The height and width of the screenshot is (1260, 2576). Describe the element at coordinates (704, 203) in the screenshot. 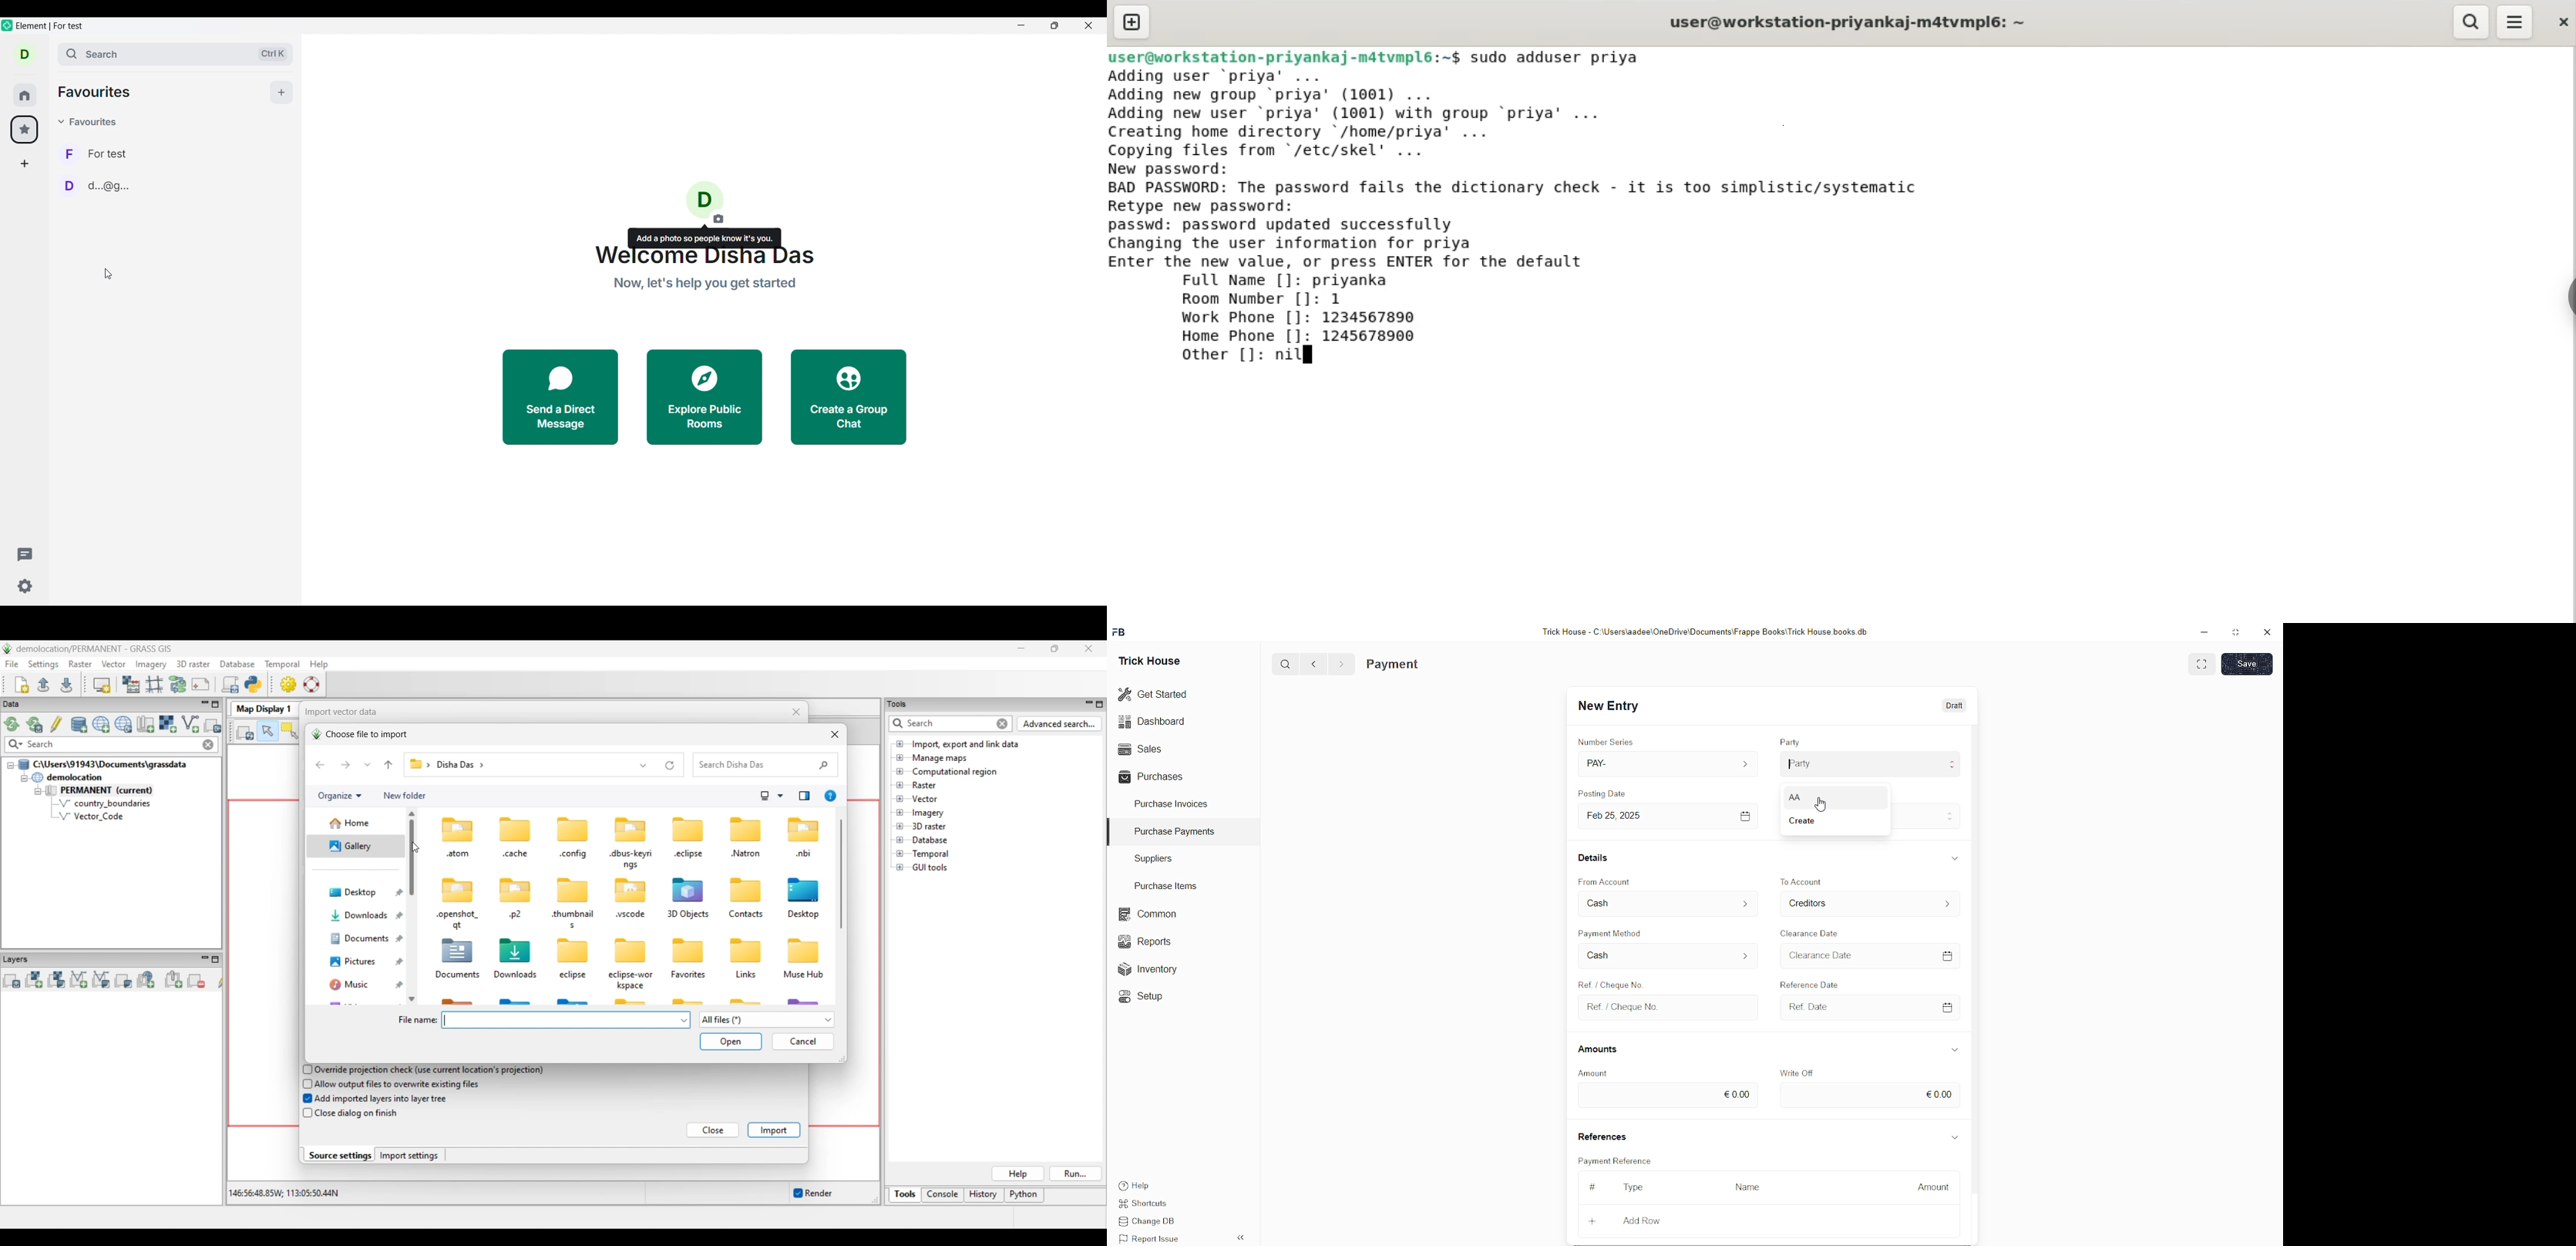

I see `Change image` at that location.